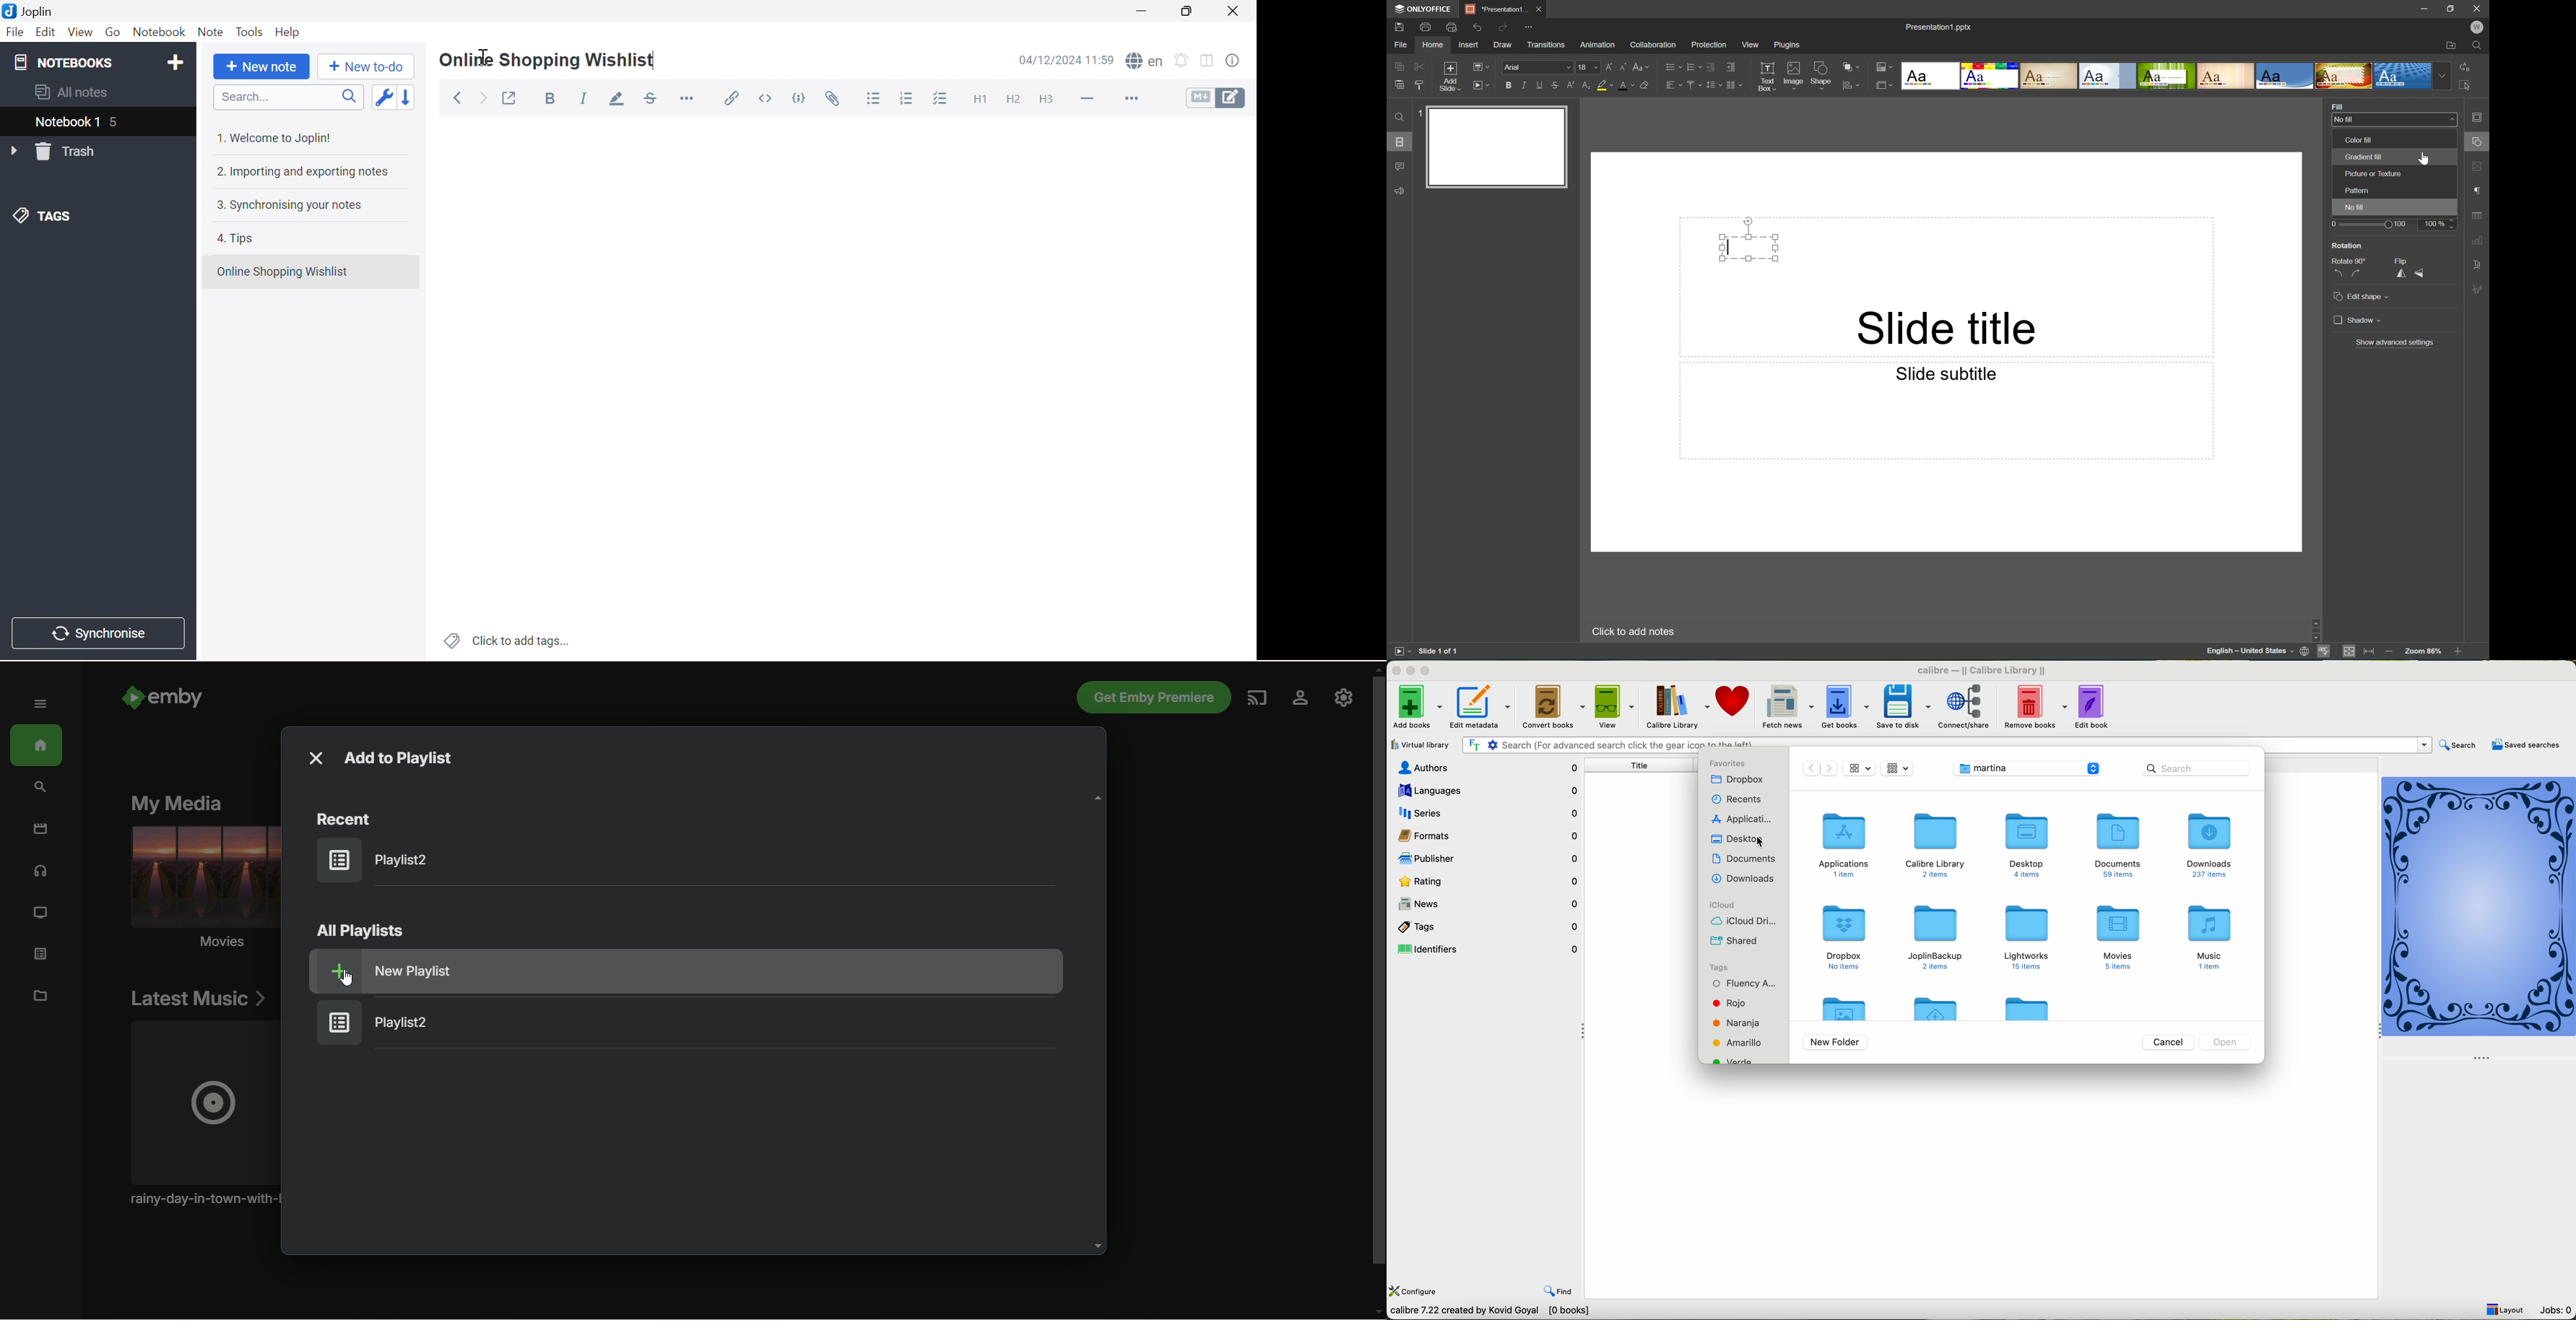  Describe the element at coordinates (1904, 707) in the screenshot. I see `save to disk` at that location.